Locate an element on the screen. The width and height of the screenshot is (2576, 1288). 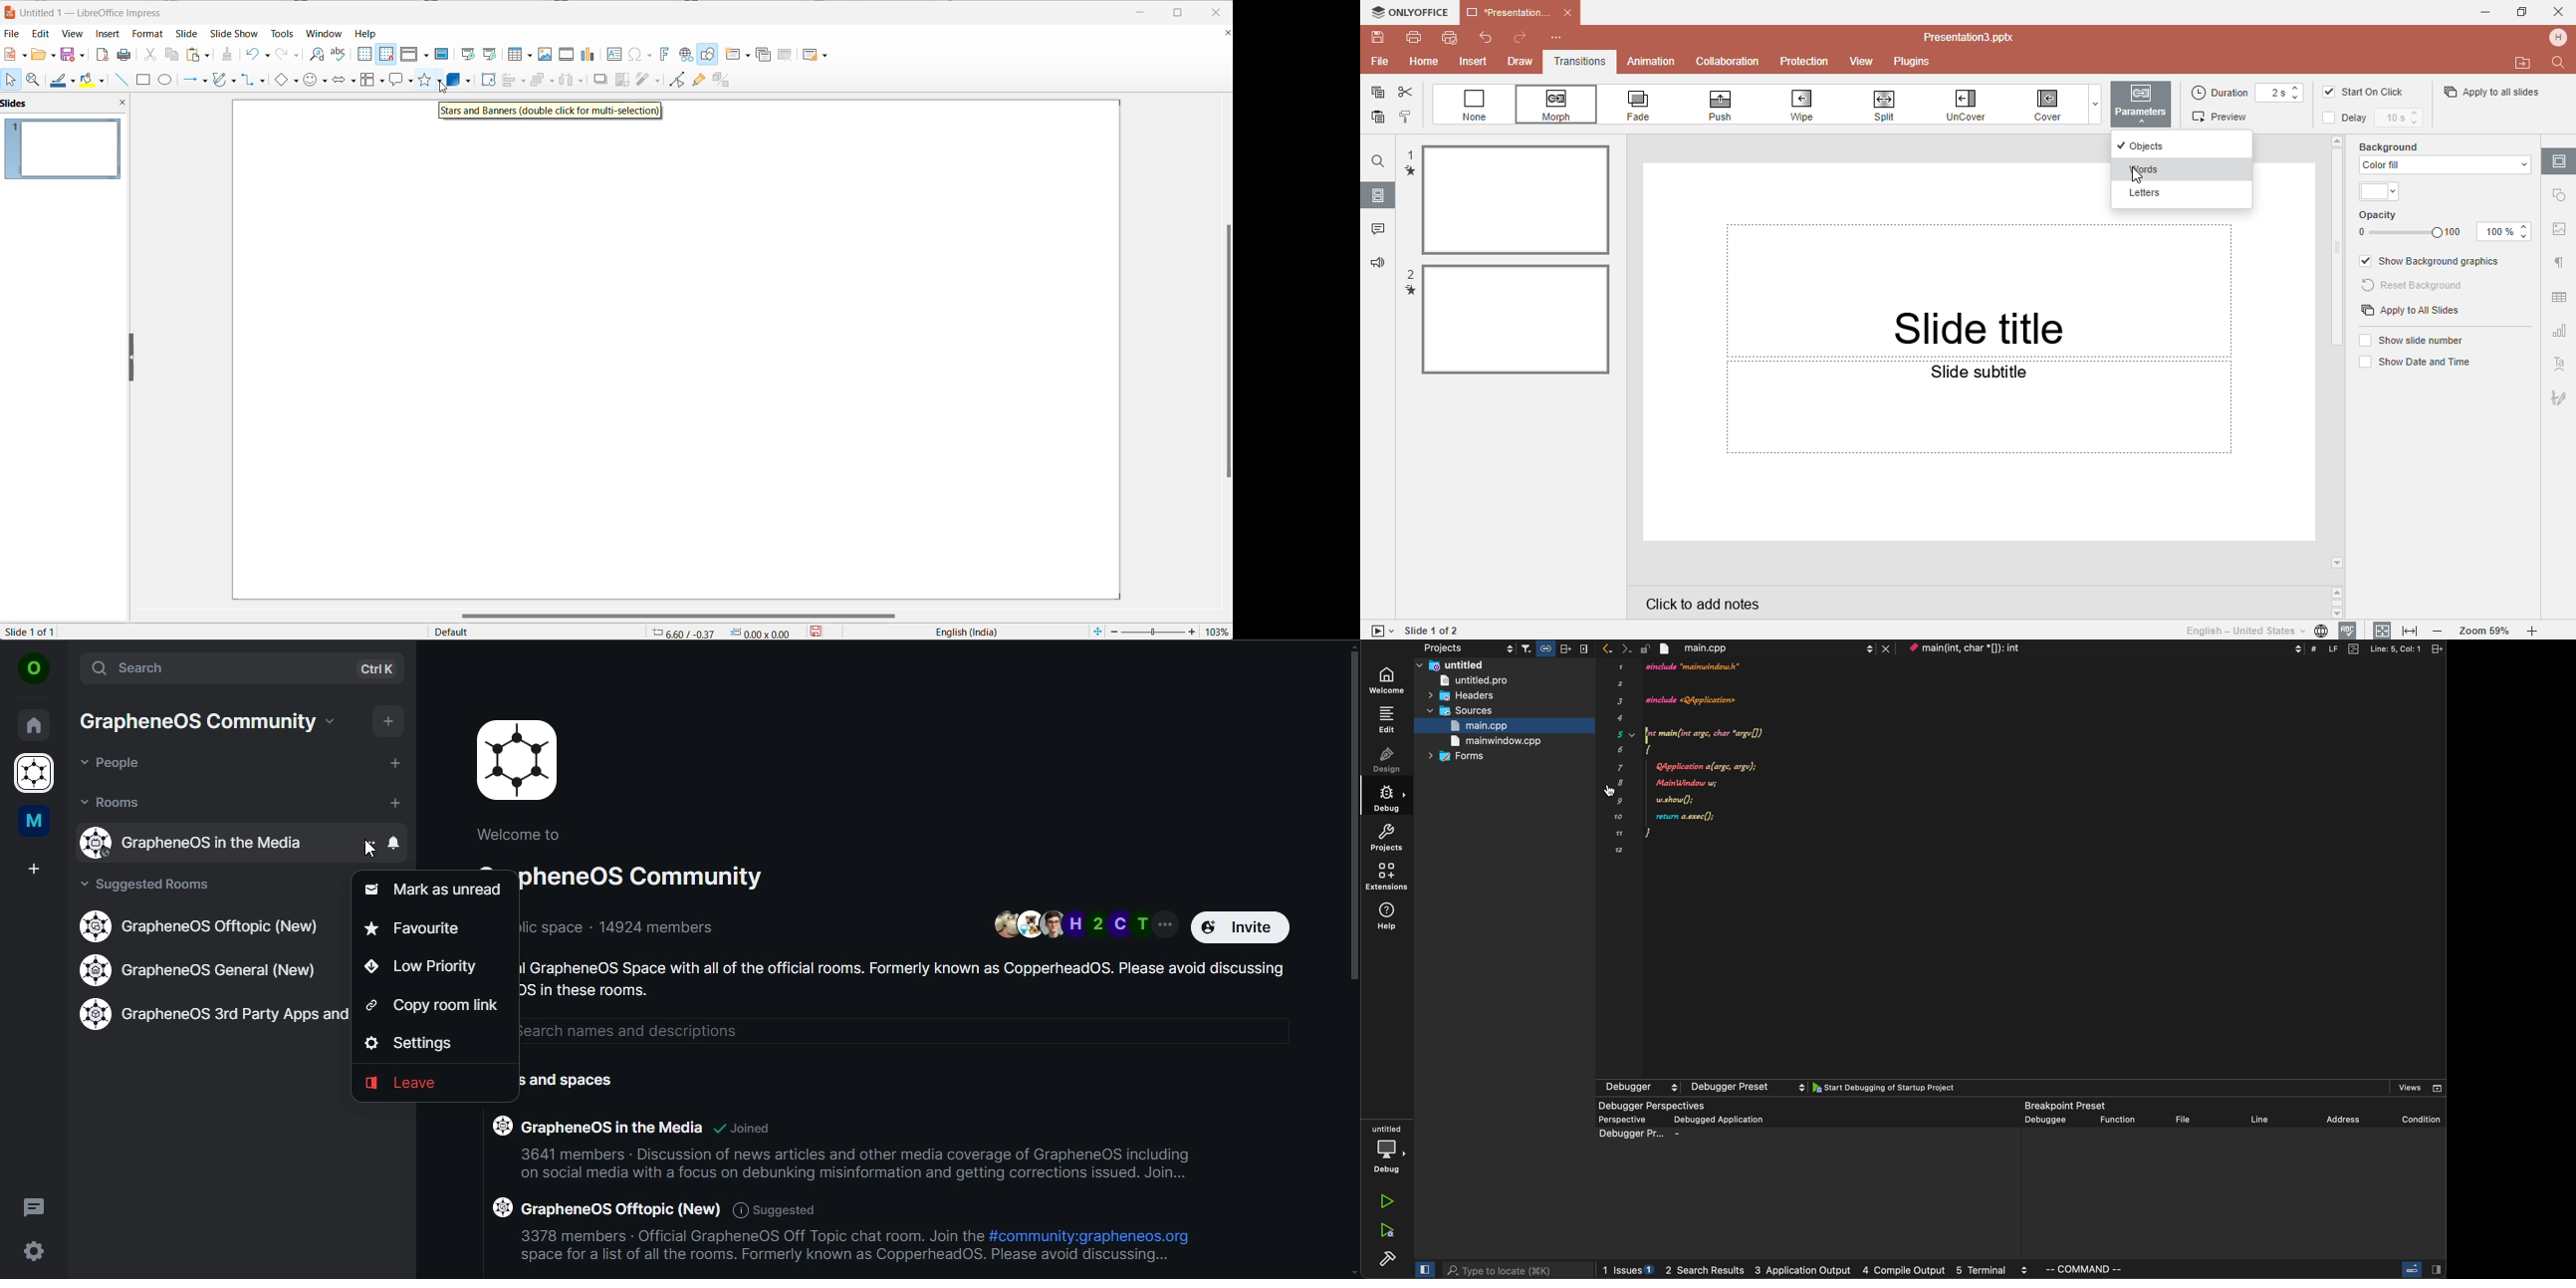
arrow up is located at coordinates (2337, 140).